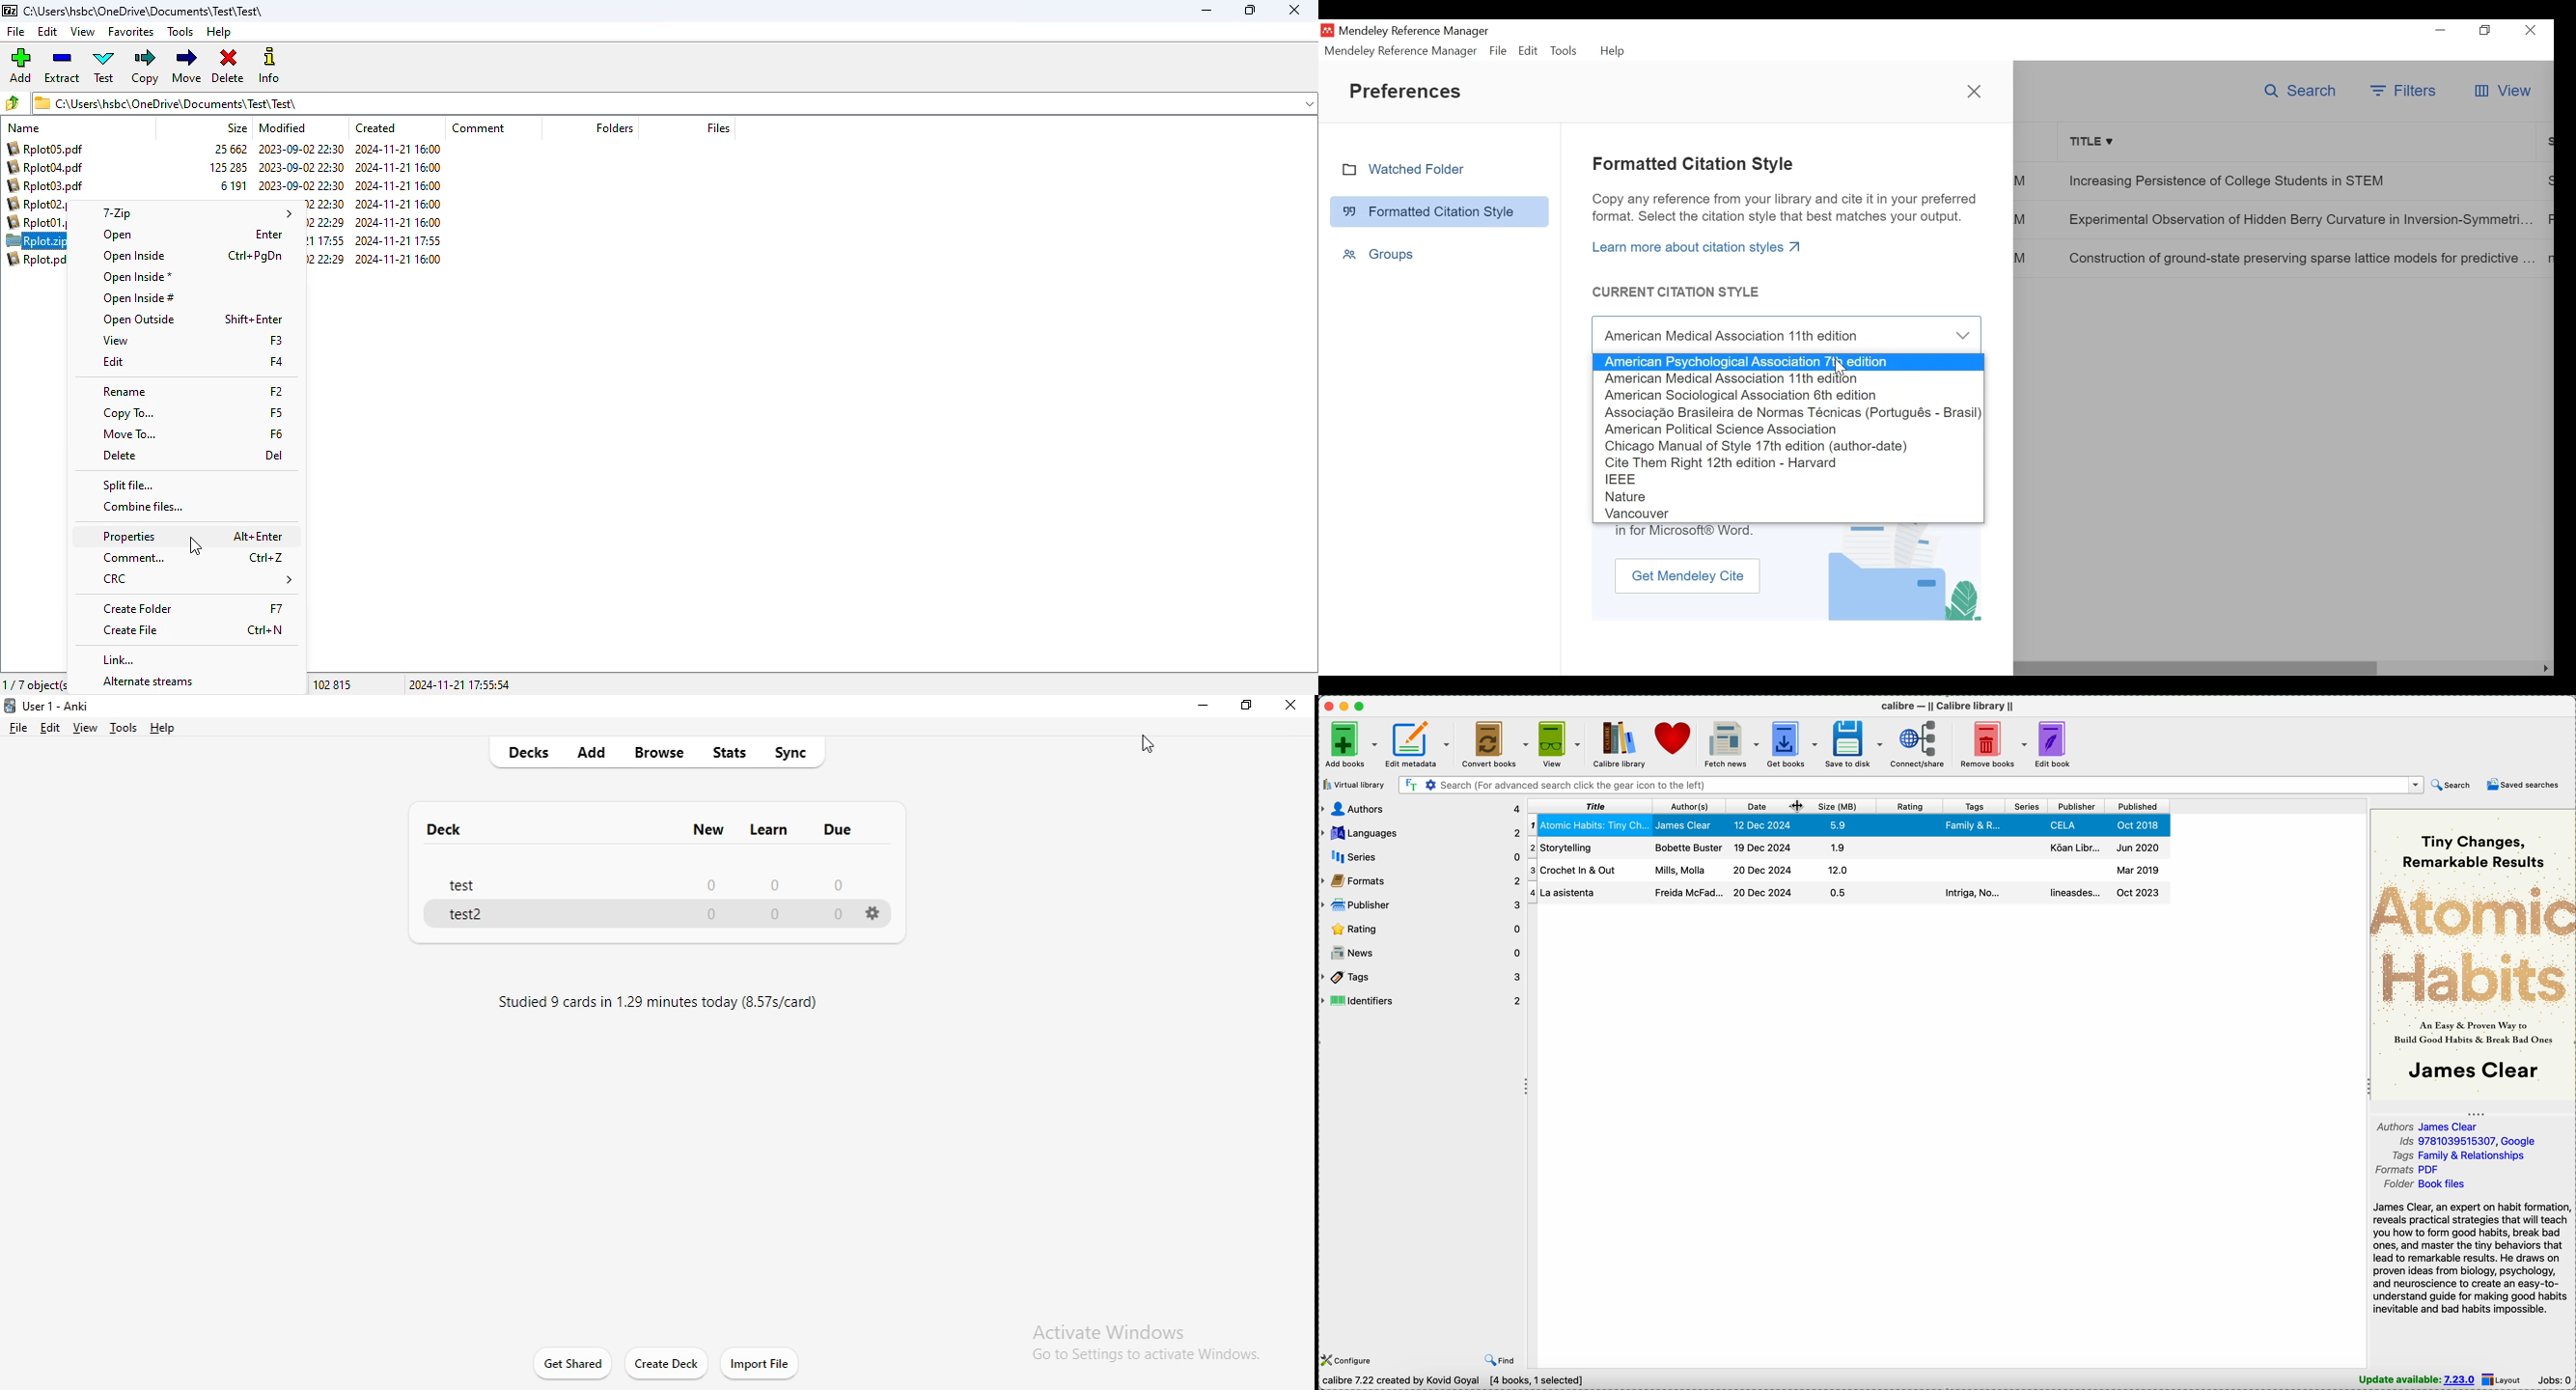 The height and width of the screenshot is (1400, 2576). I want to click on Increasing Persistence of College Students in STEM, so click(2296, 180).